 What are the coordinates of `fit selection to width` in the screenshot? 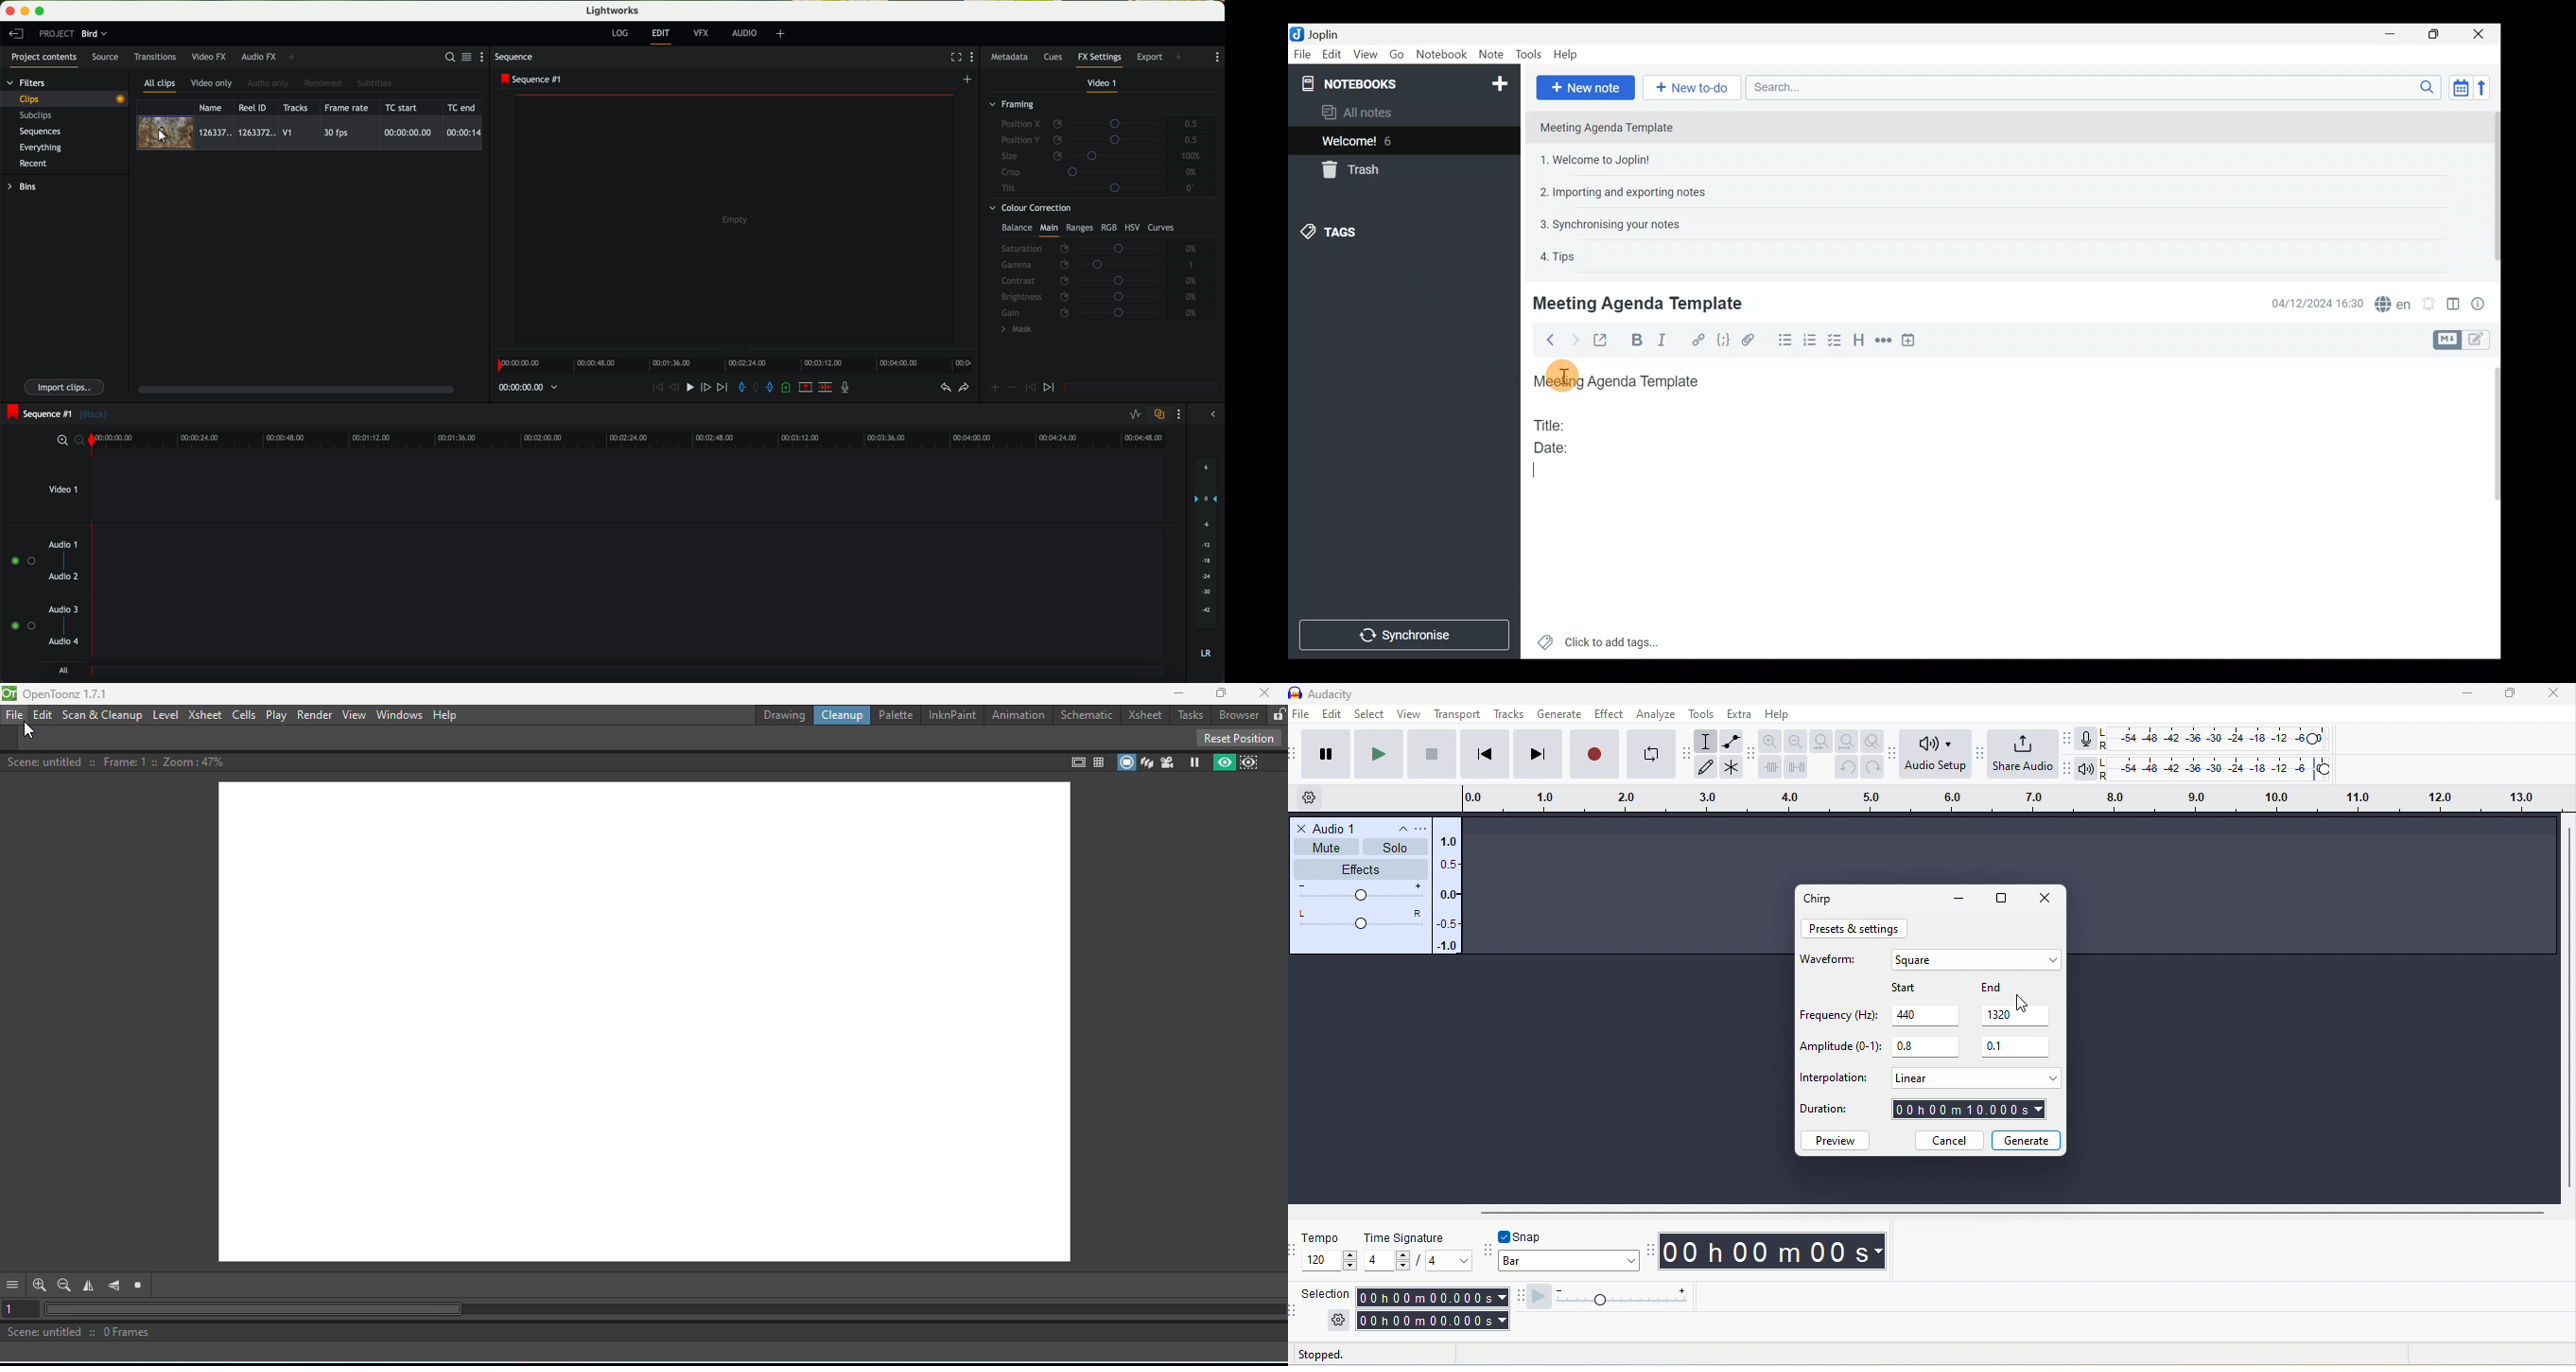 It's located at (1819, 741).